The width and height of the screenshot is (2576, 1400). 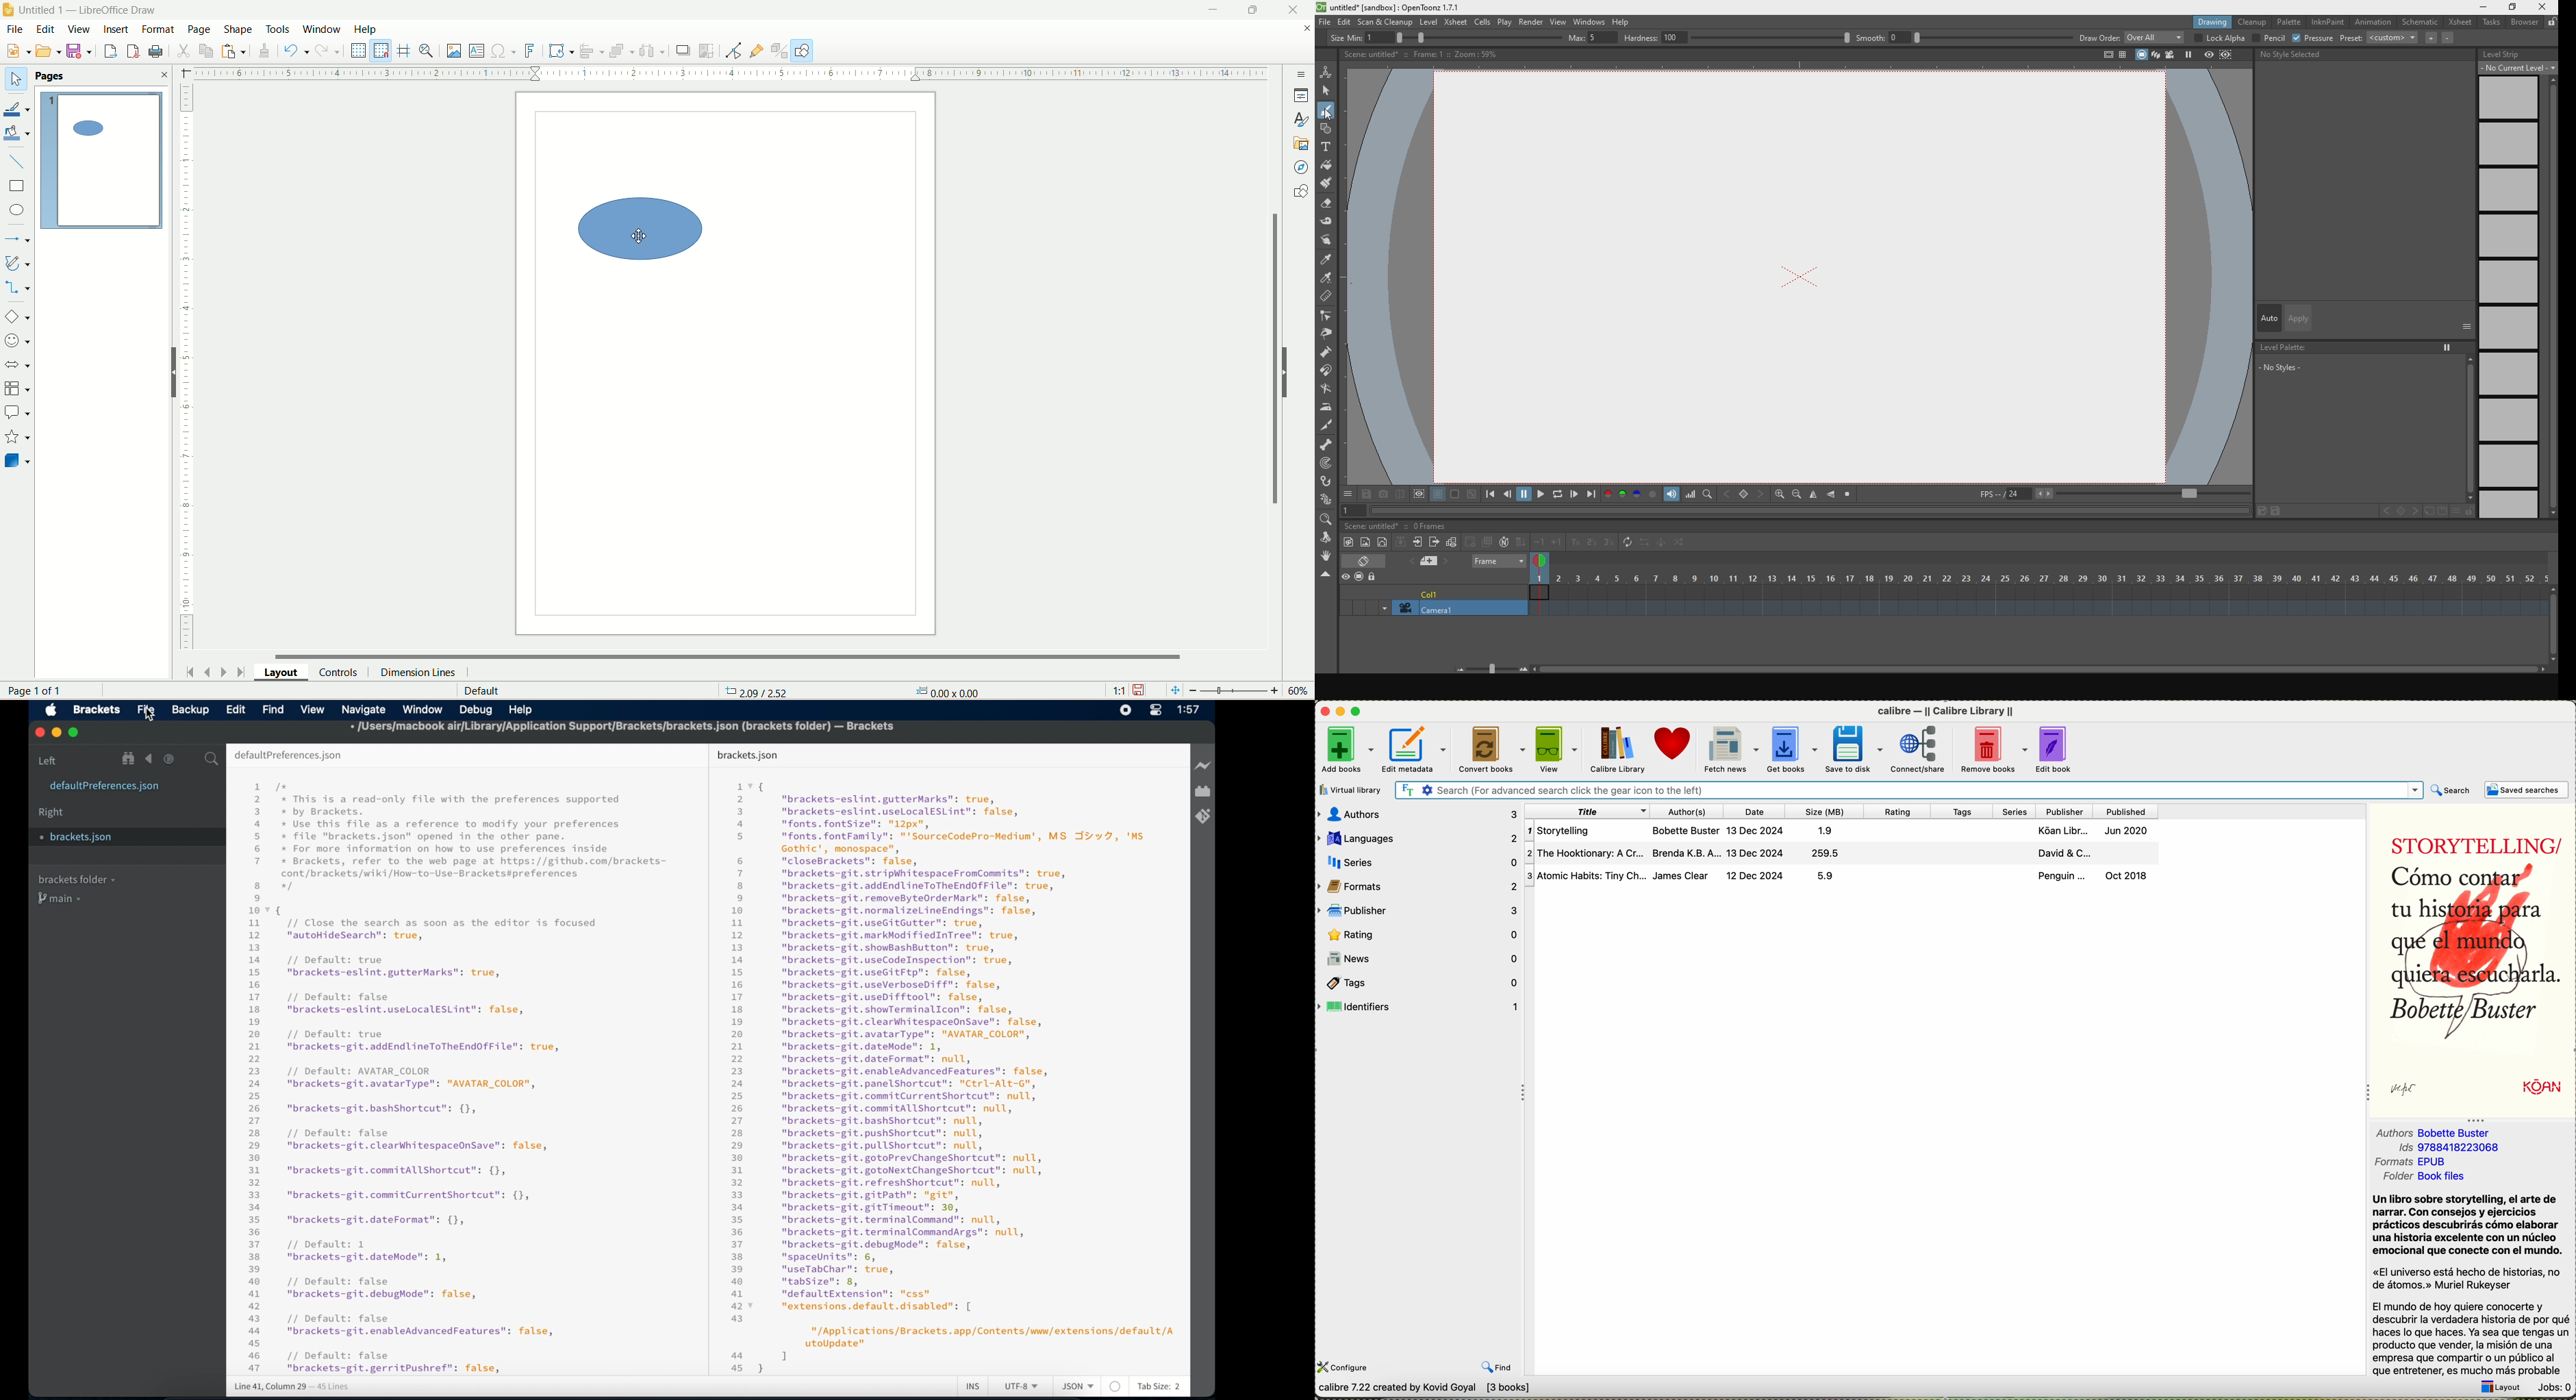 I want to click on Jun 2020, so click(x=2131, y=831).